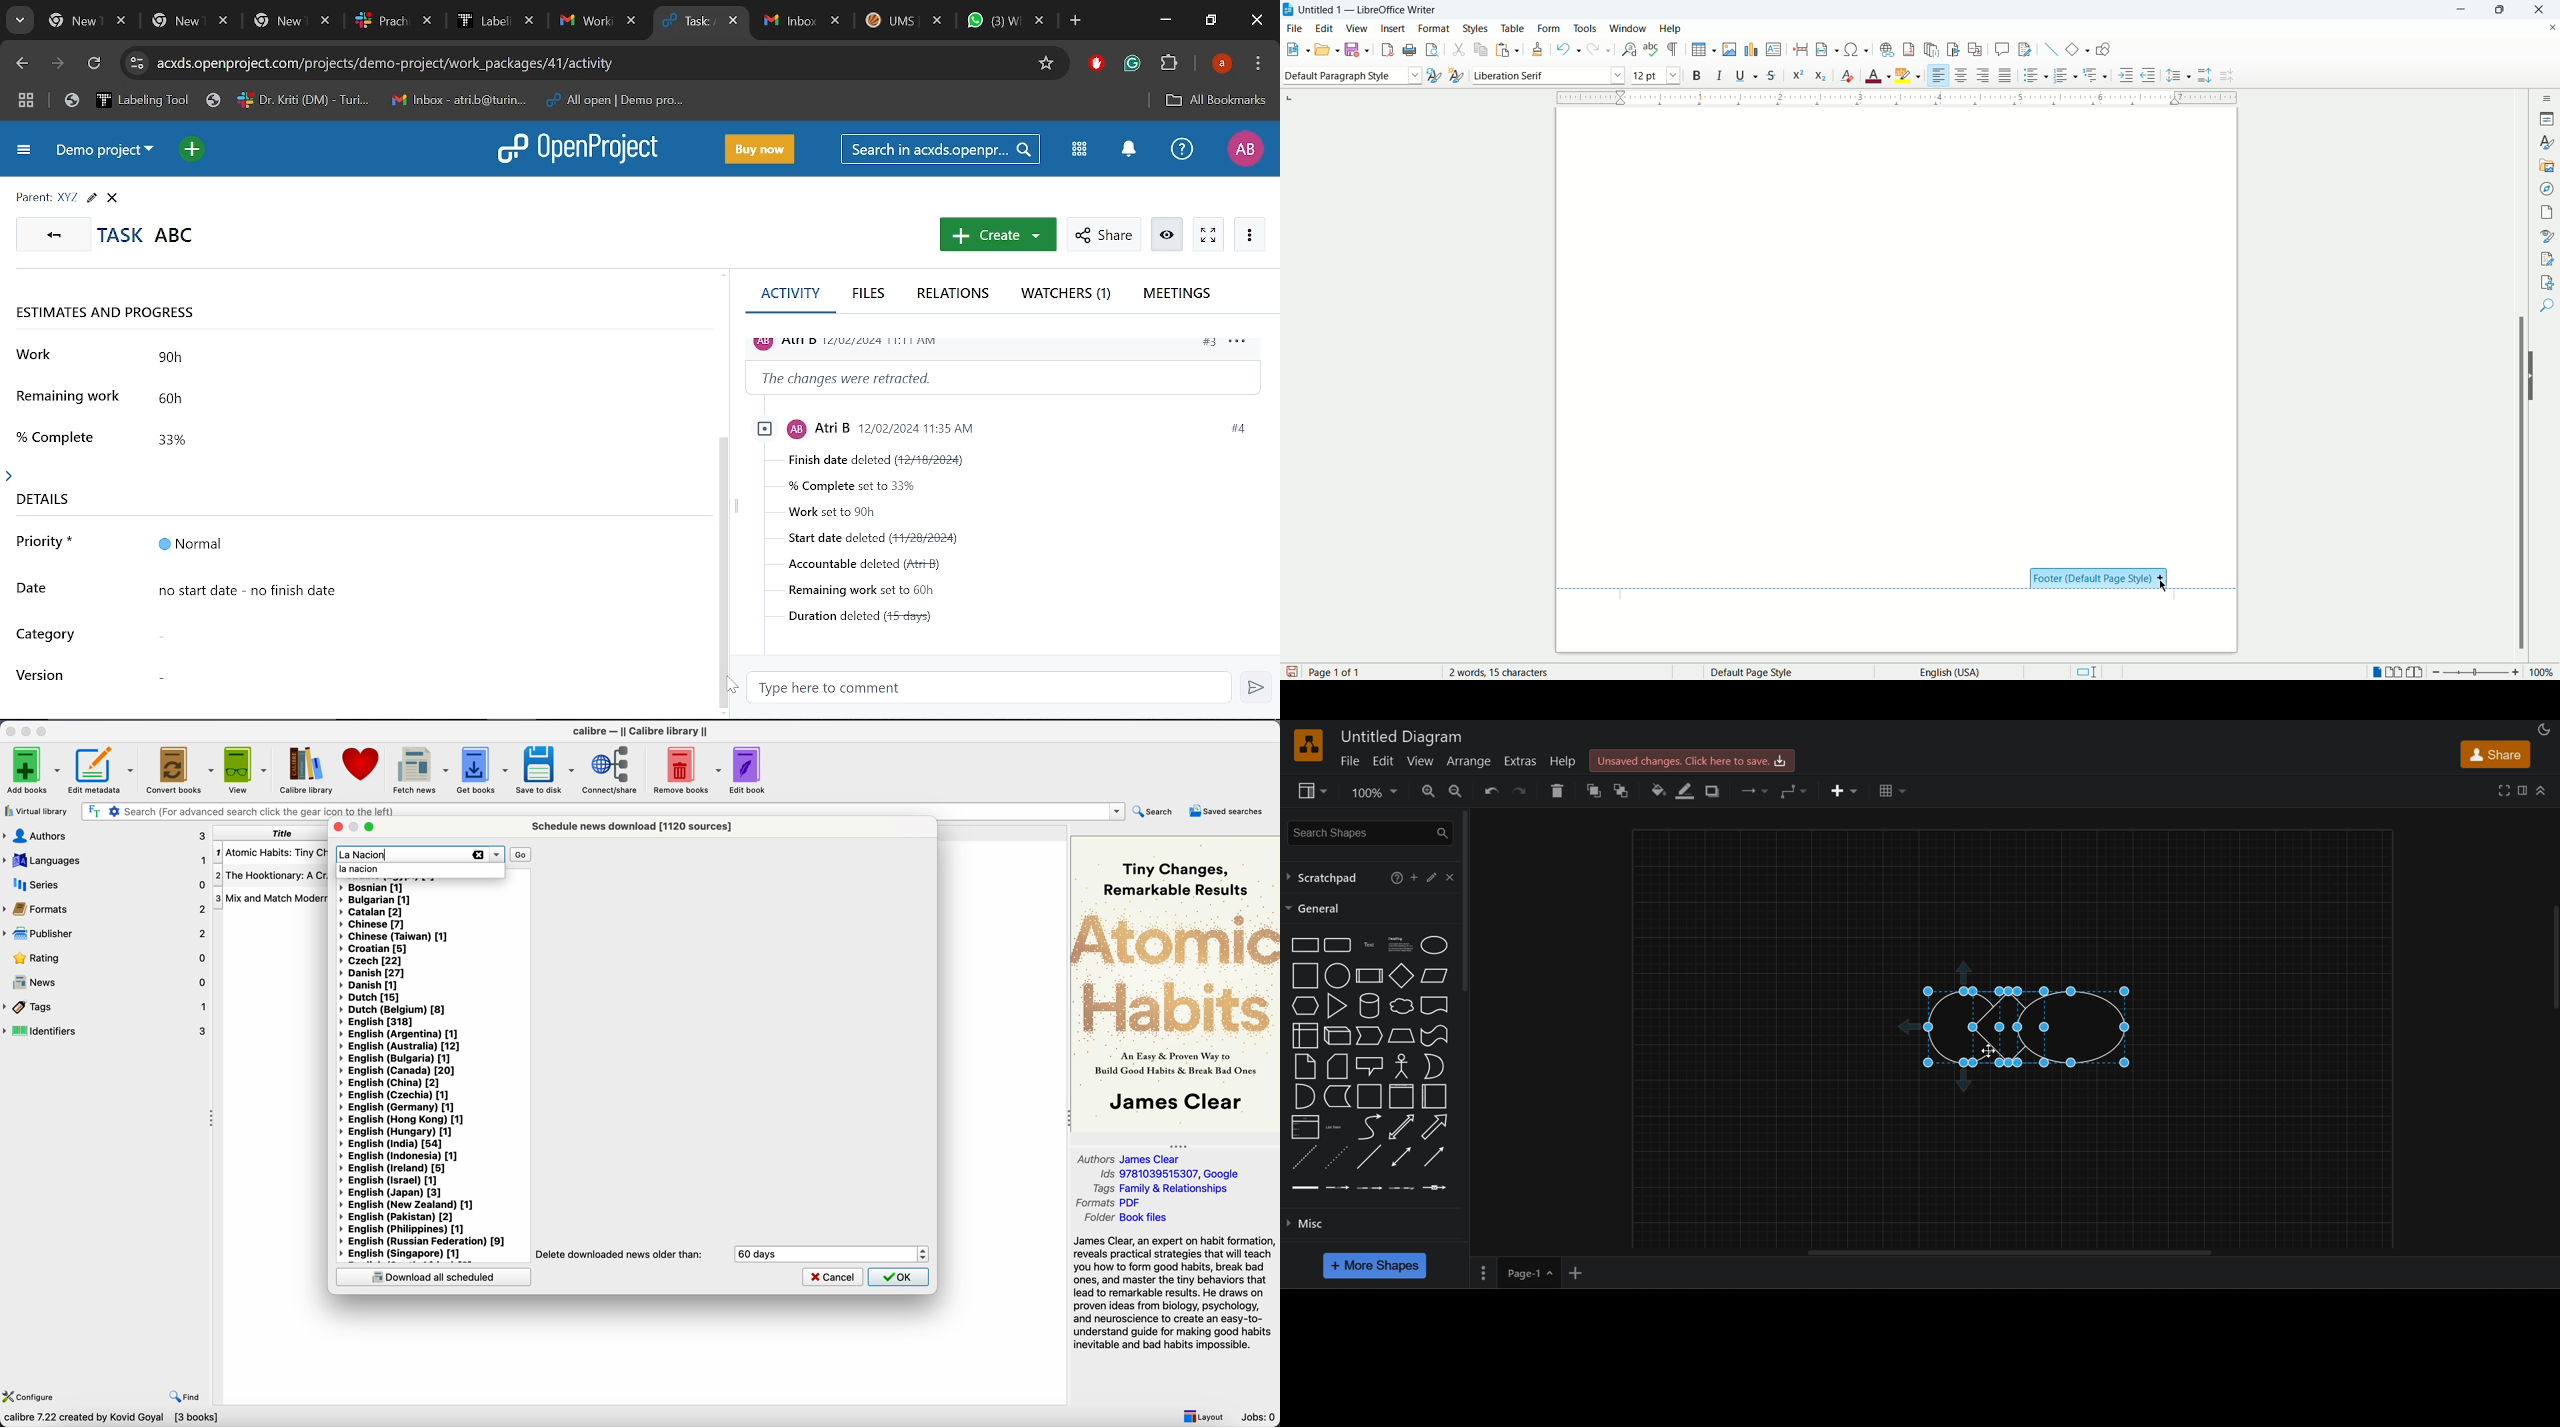 The height and width of the screenshot is (1428, 2576). I want to click on Cite info, so click(137, 64).